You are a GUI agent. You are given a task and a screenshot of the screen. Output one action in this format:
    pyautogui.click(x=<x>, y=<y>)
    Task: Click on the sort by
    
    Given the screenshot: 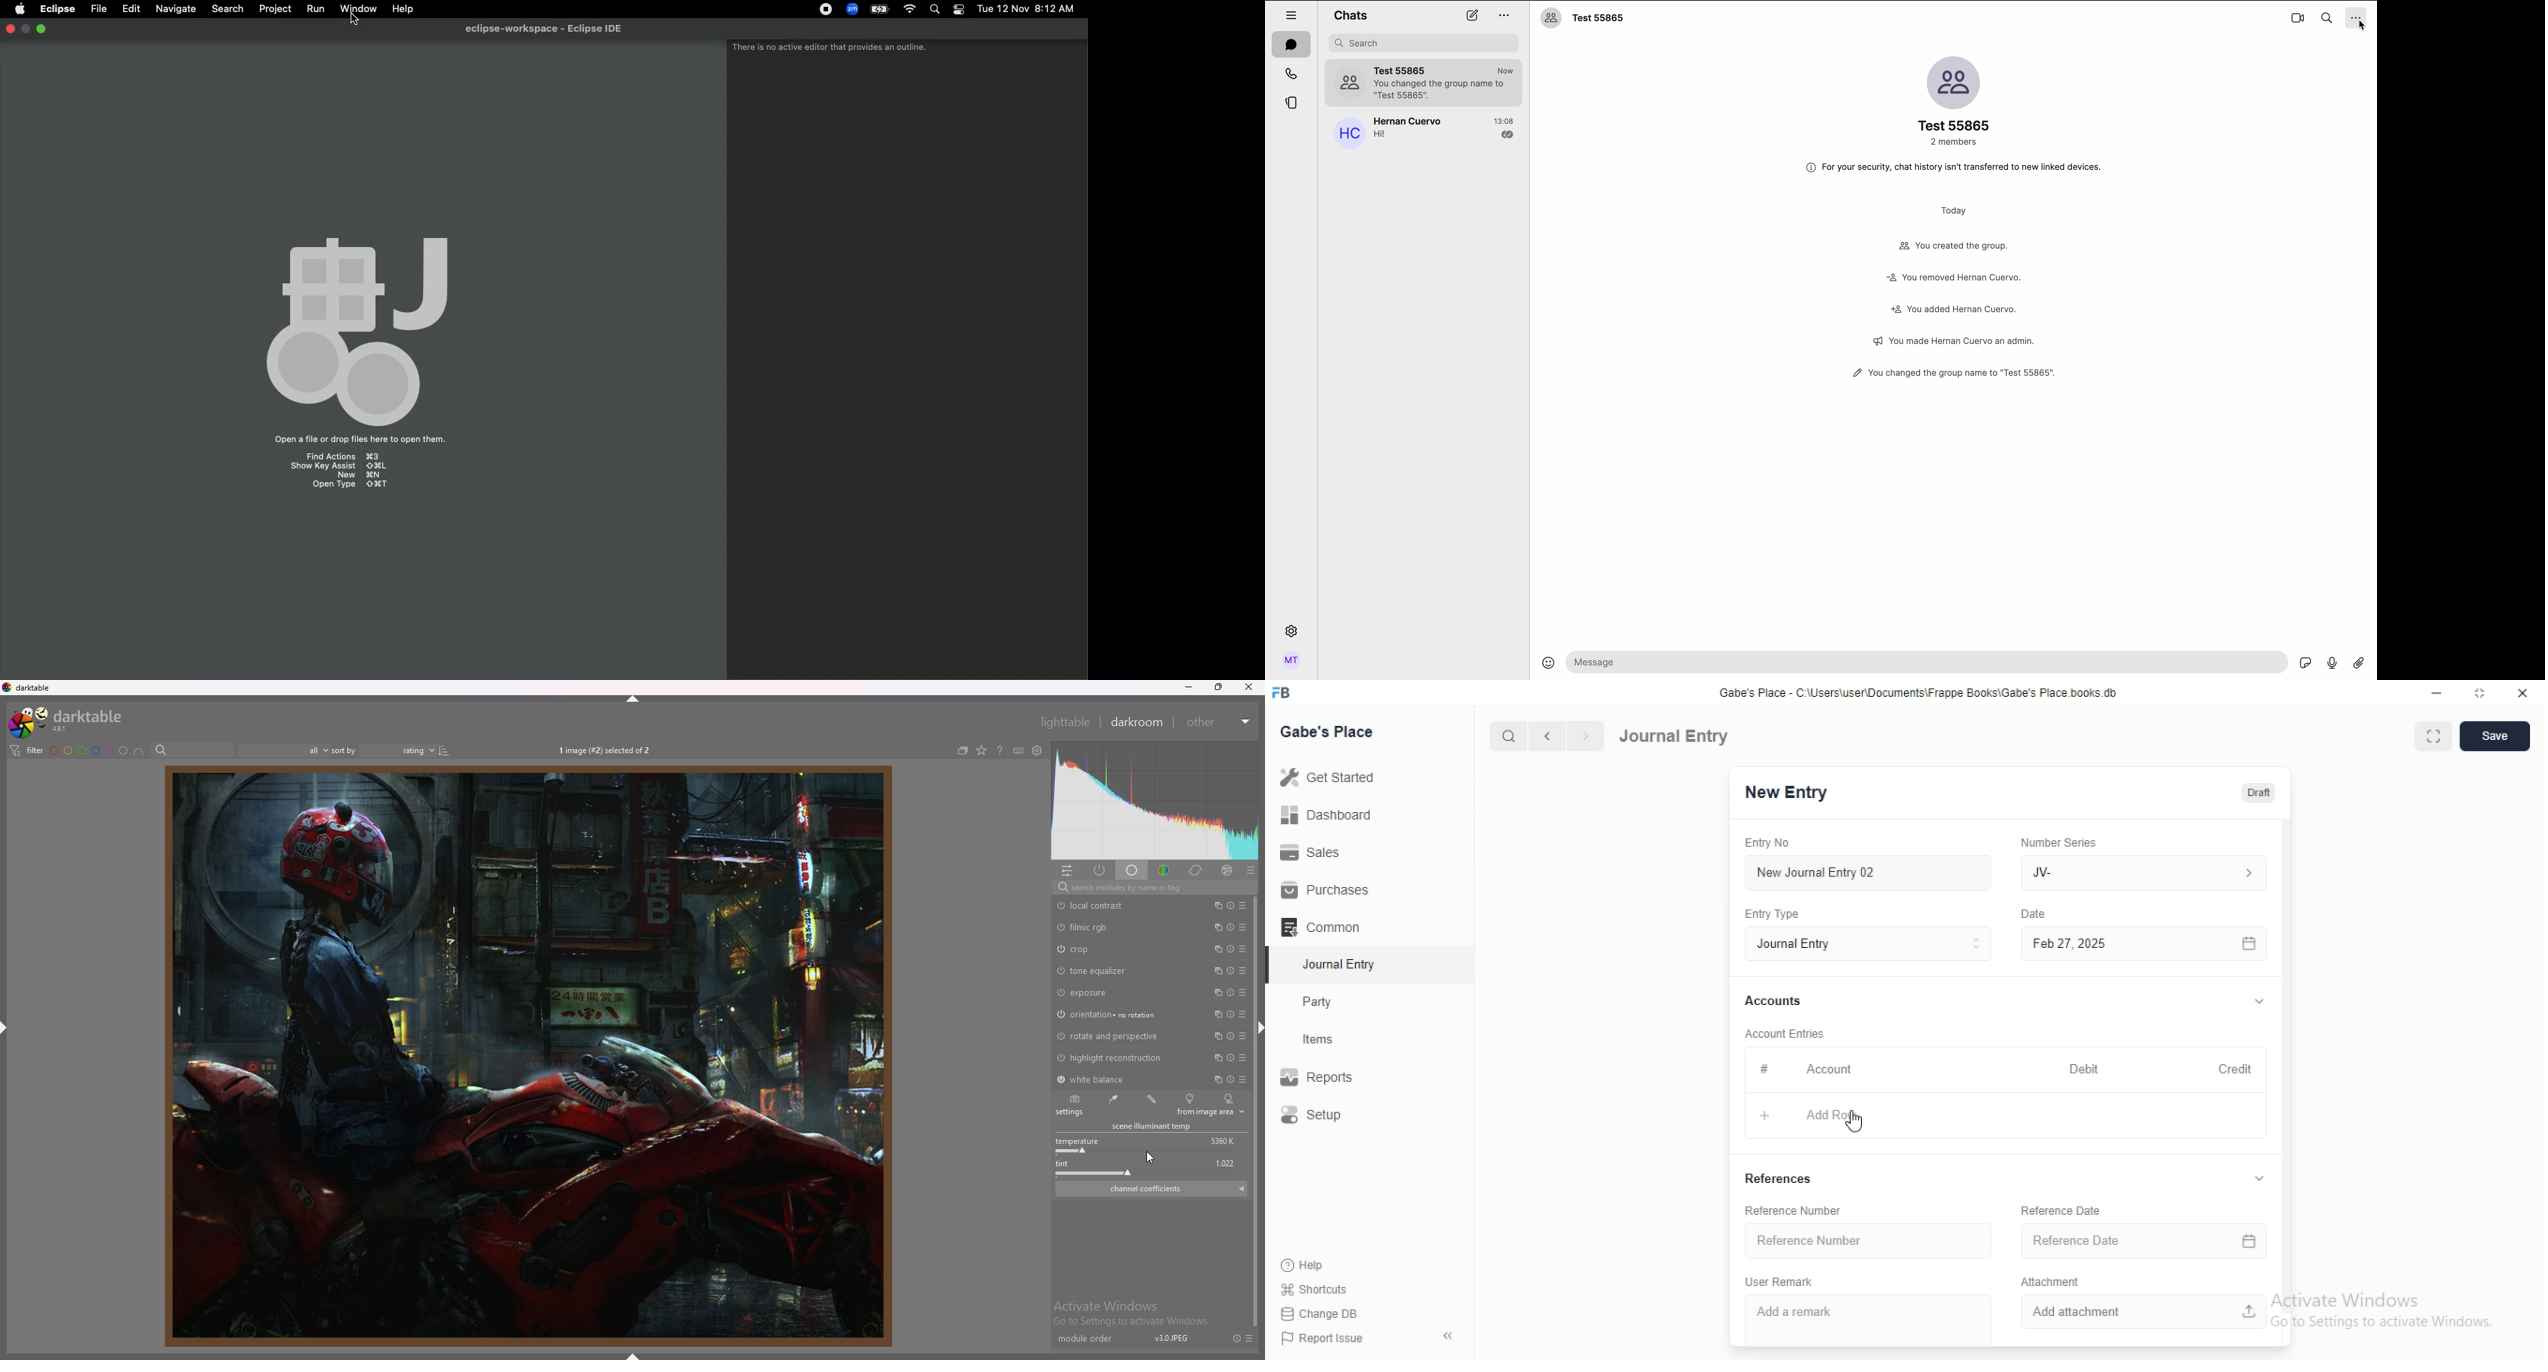 What is the action you would take?
    pyautogui.click(x=385, y=751)
    